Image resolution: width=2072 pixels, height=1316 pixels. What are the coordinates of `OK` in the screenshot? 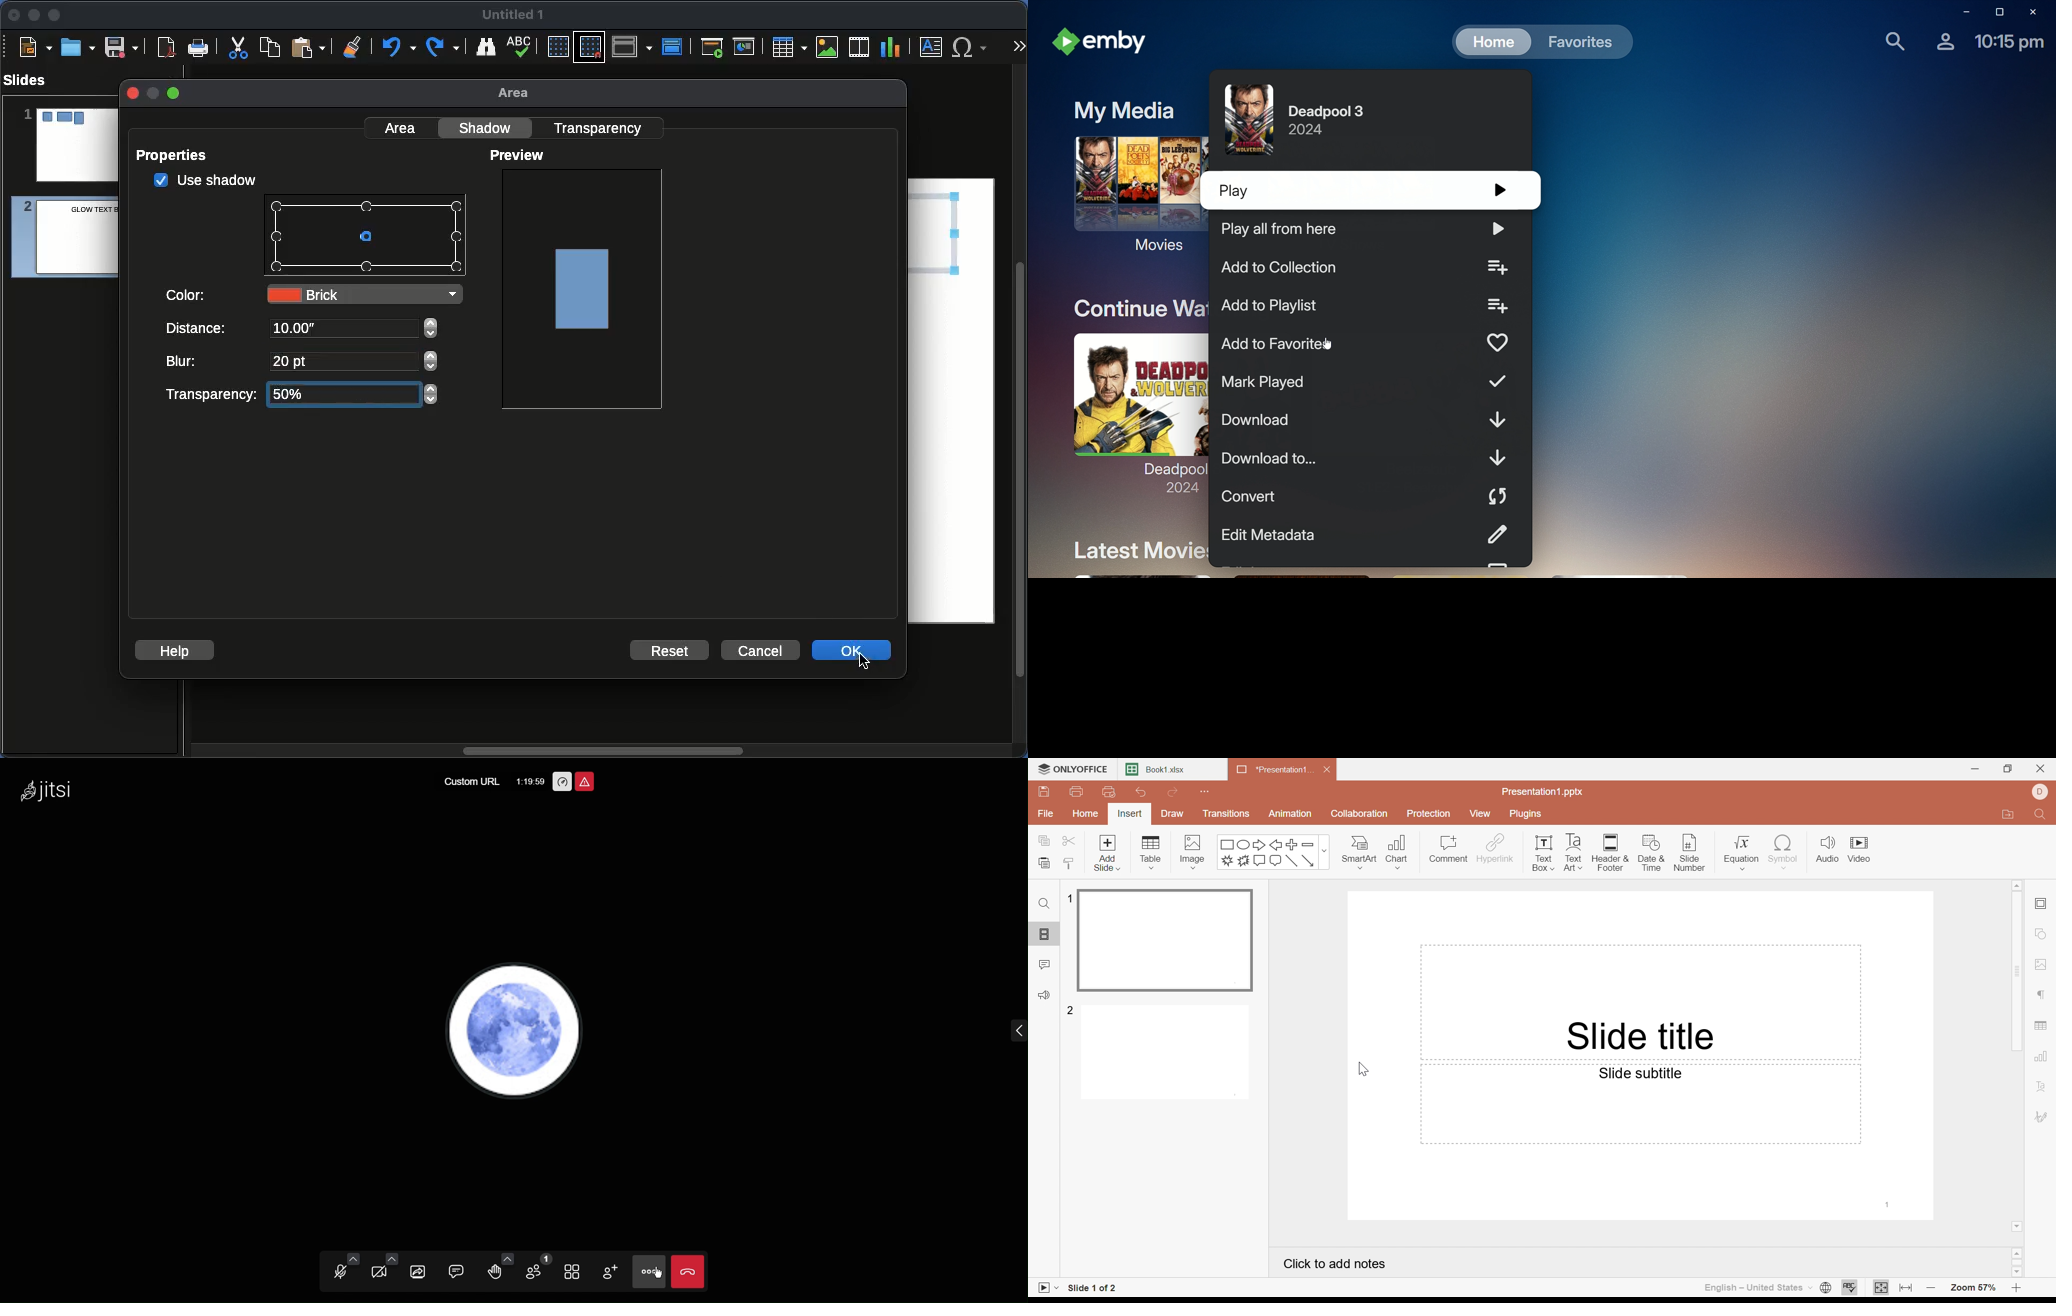 It's located at (853, 649).